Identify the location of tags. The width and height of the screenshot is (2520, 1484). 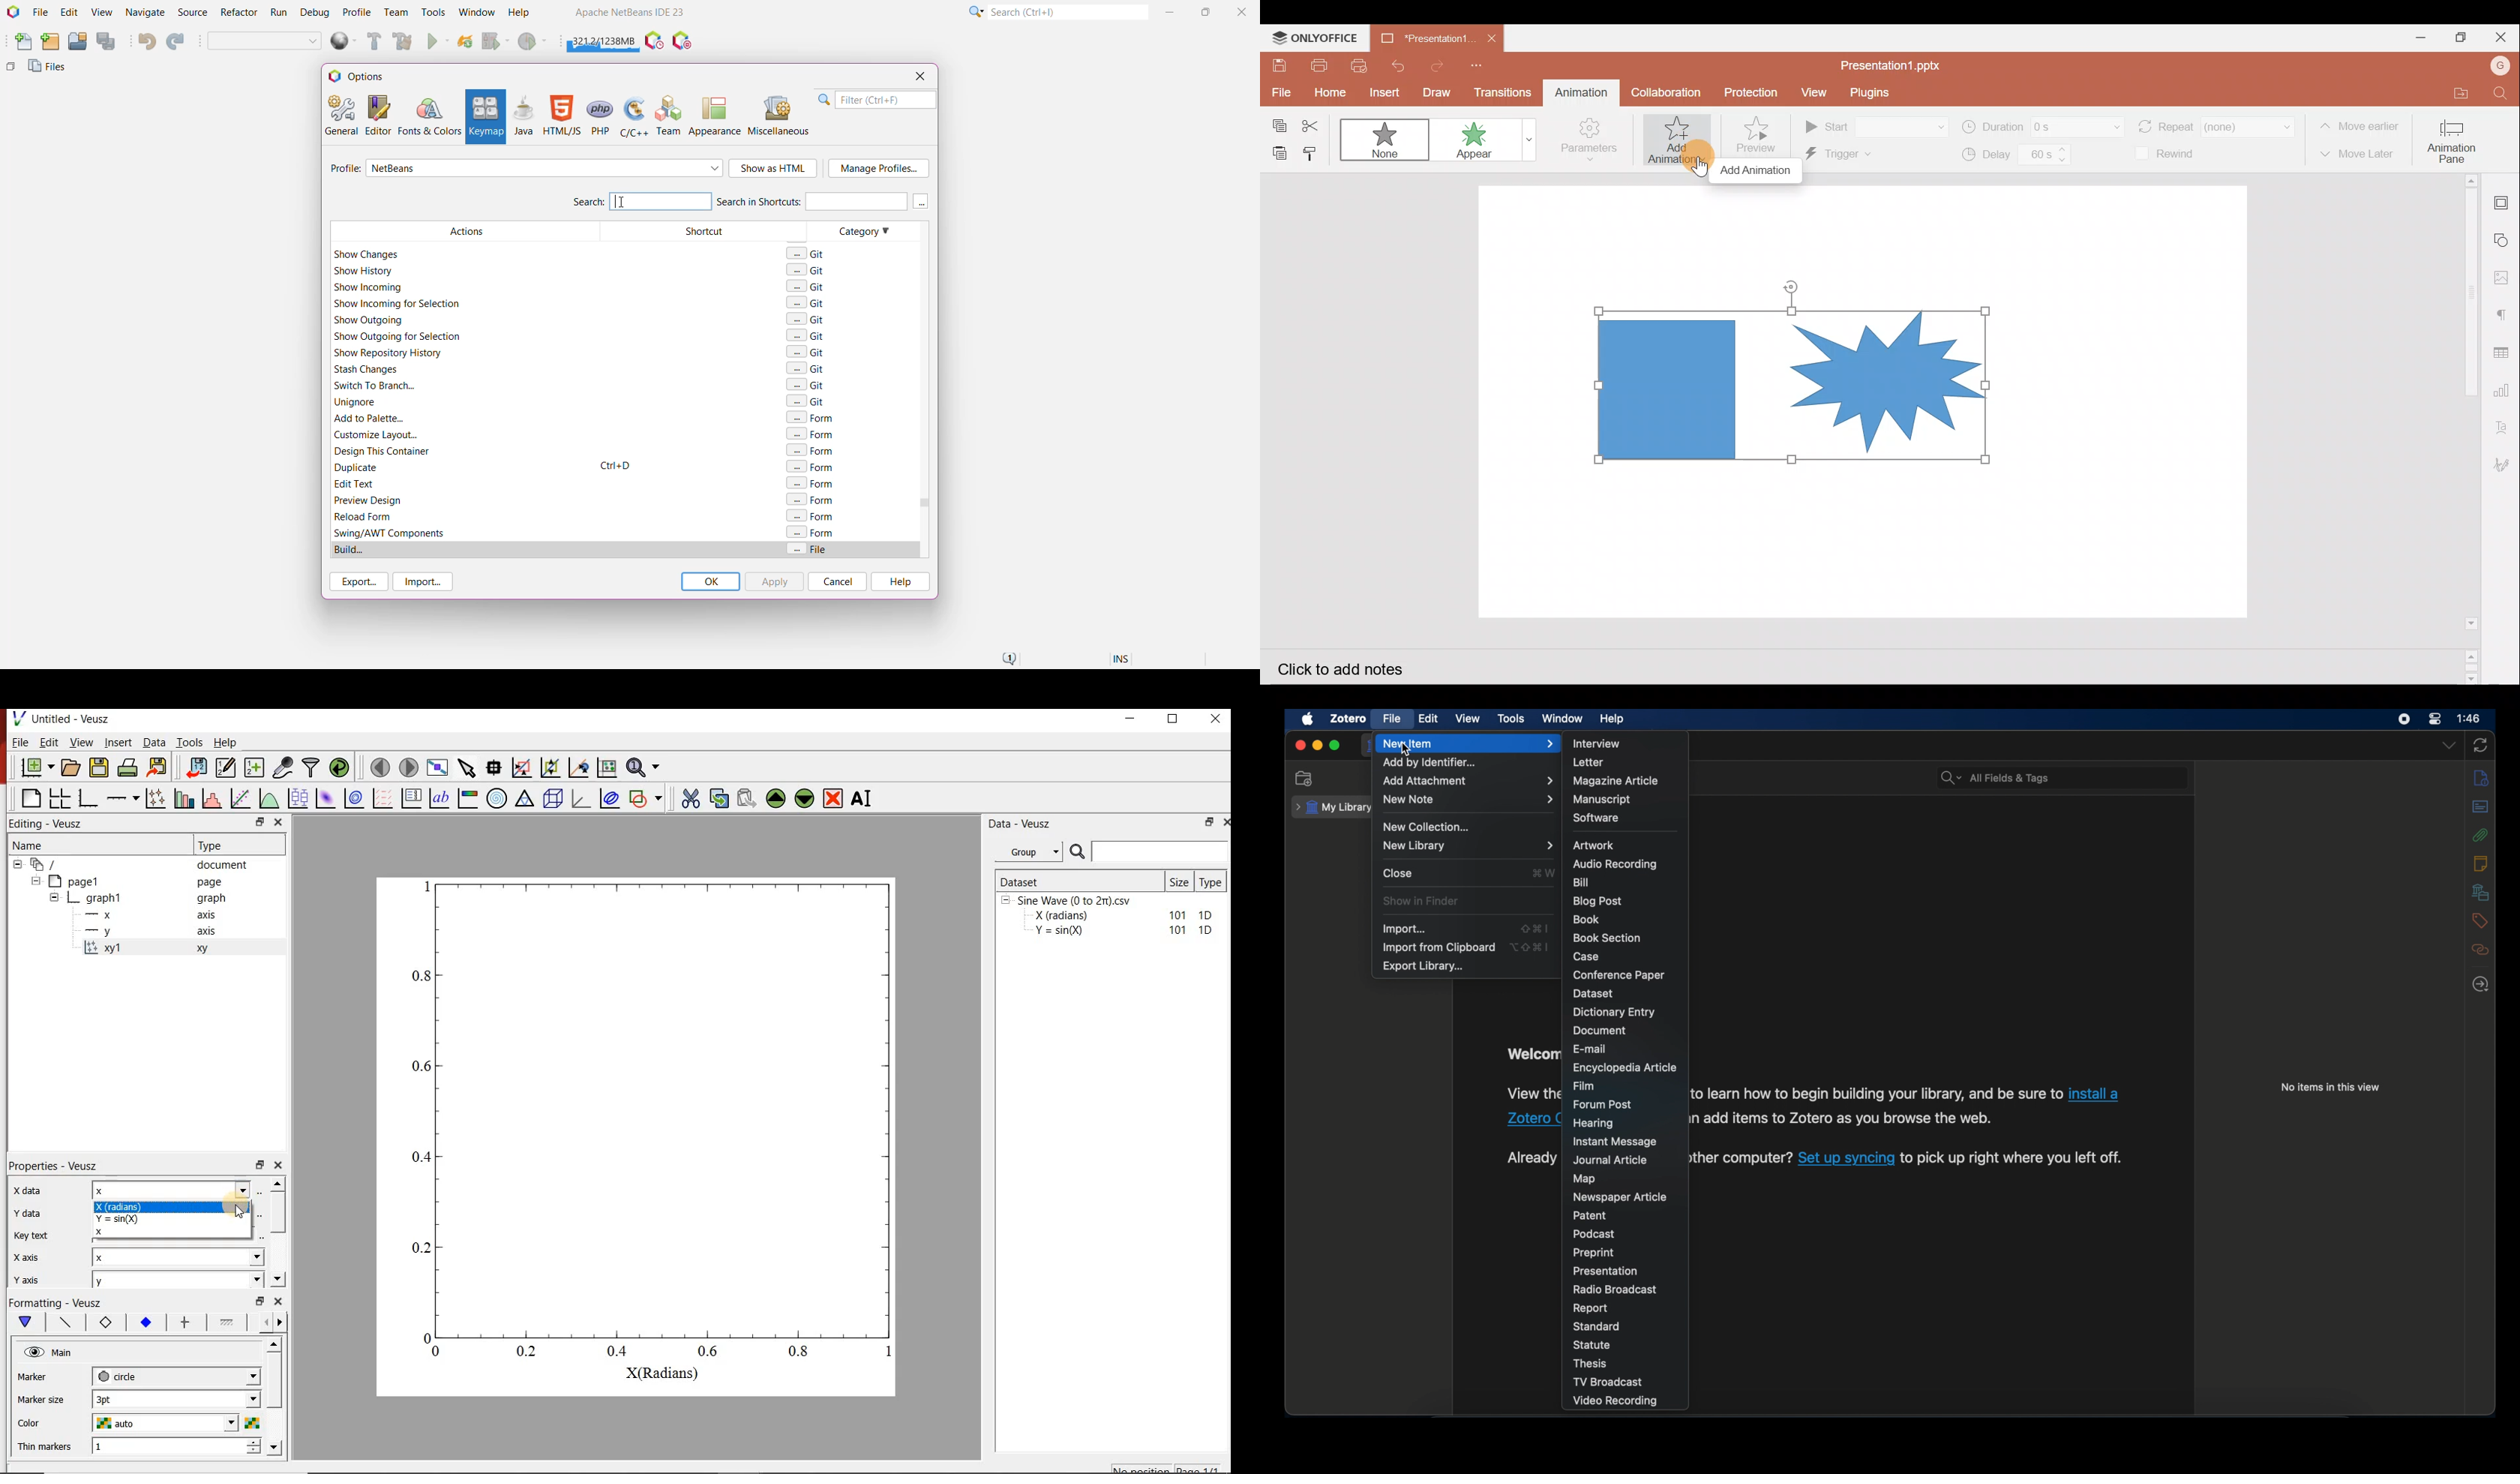
(2481, 921).